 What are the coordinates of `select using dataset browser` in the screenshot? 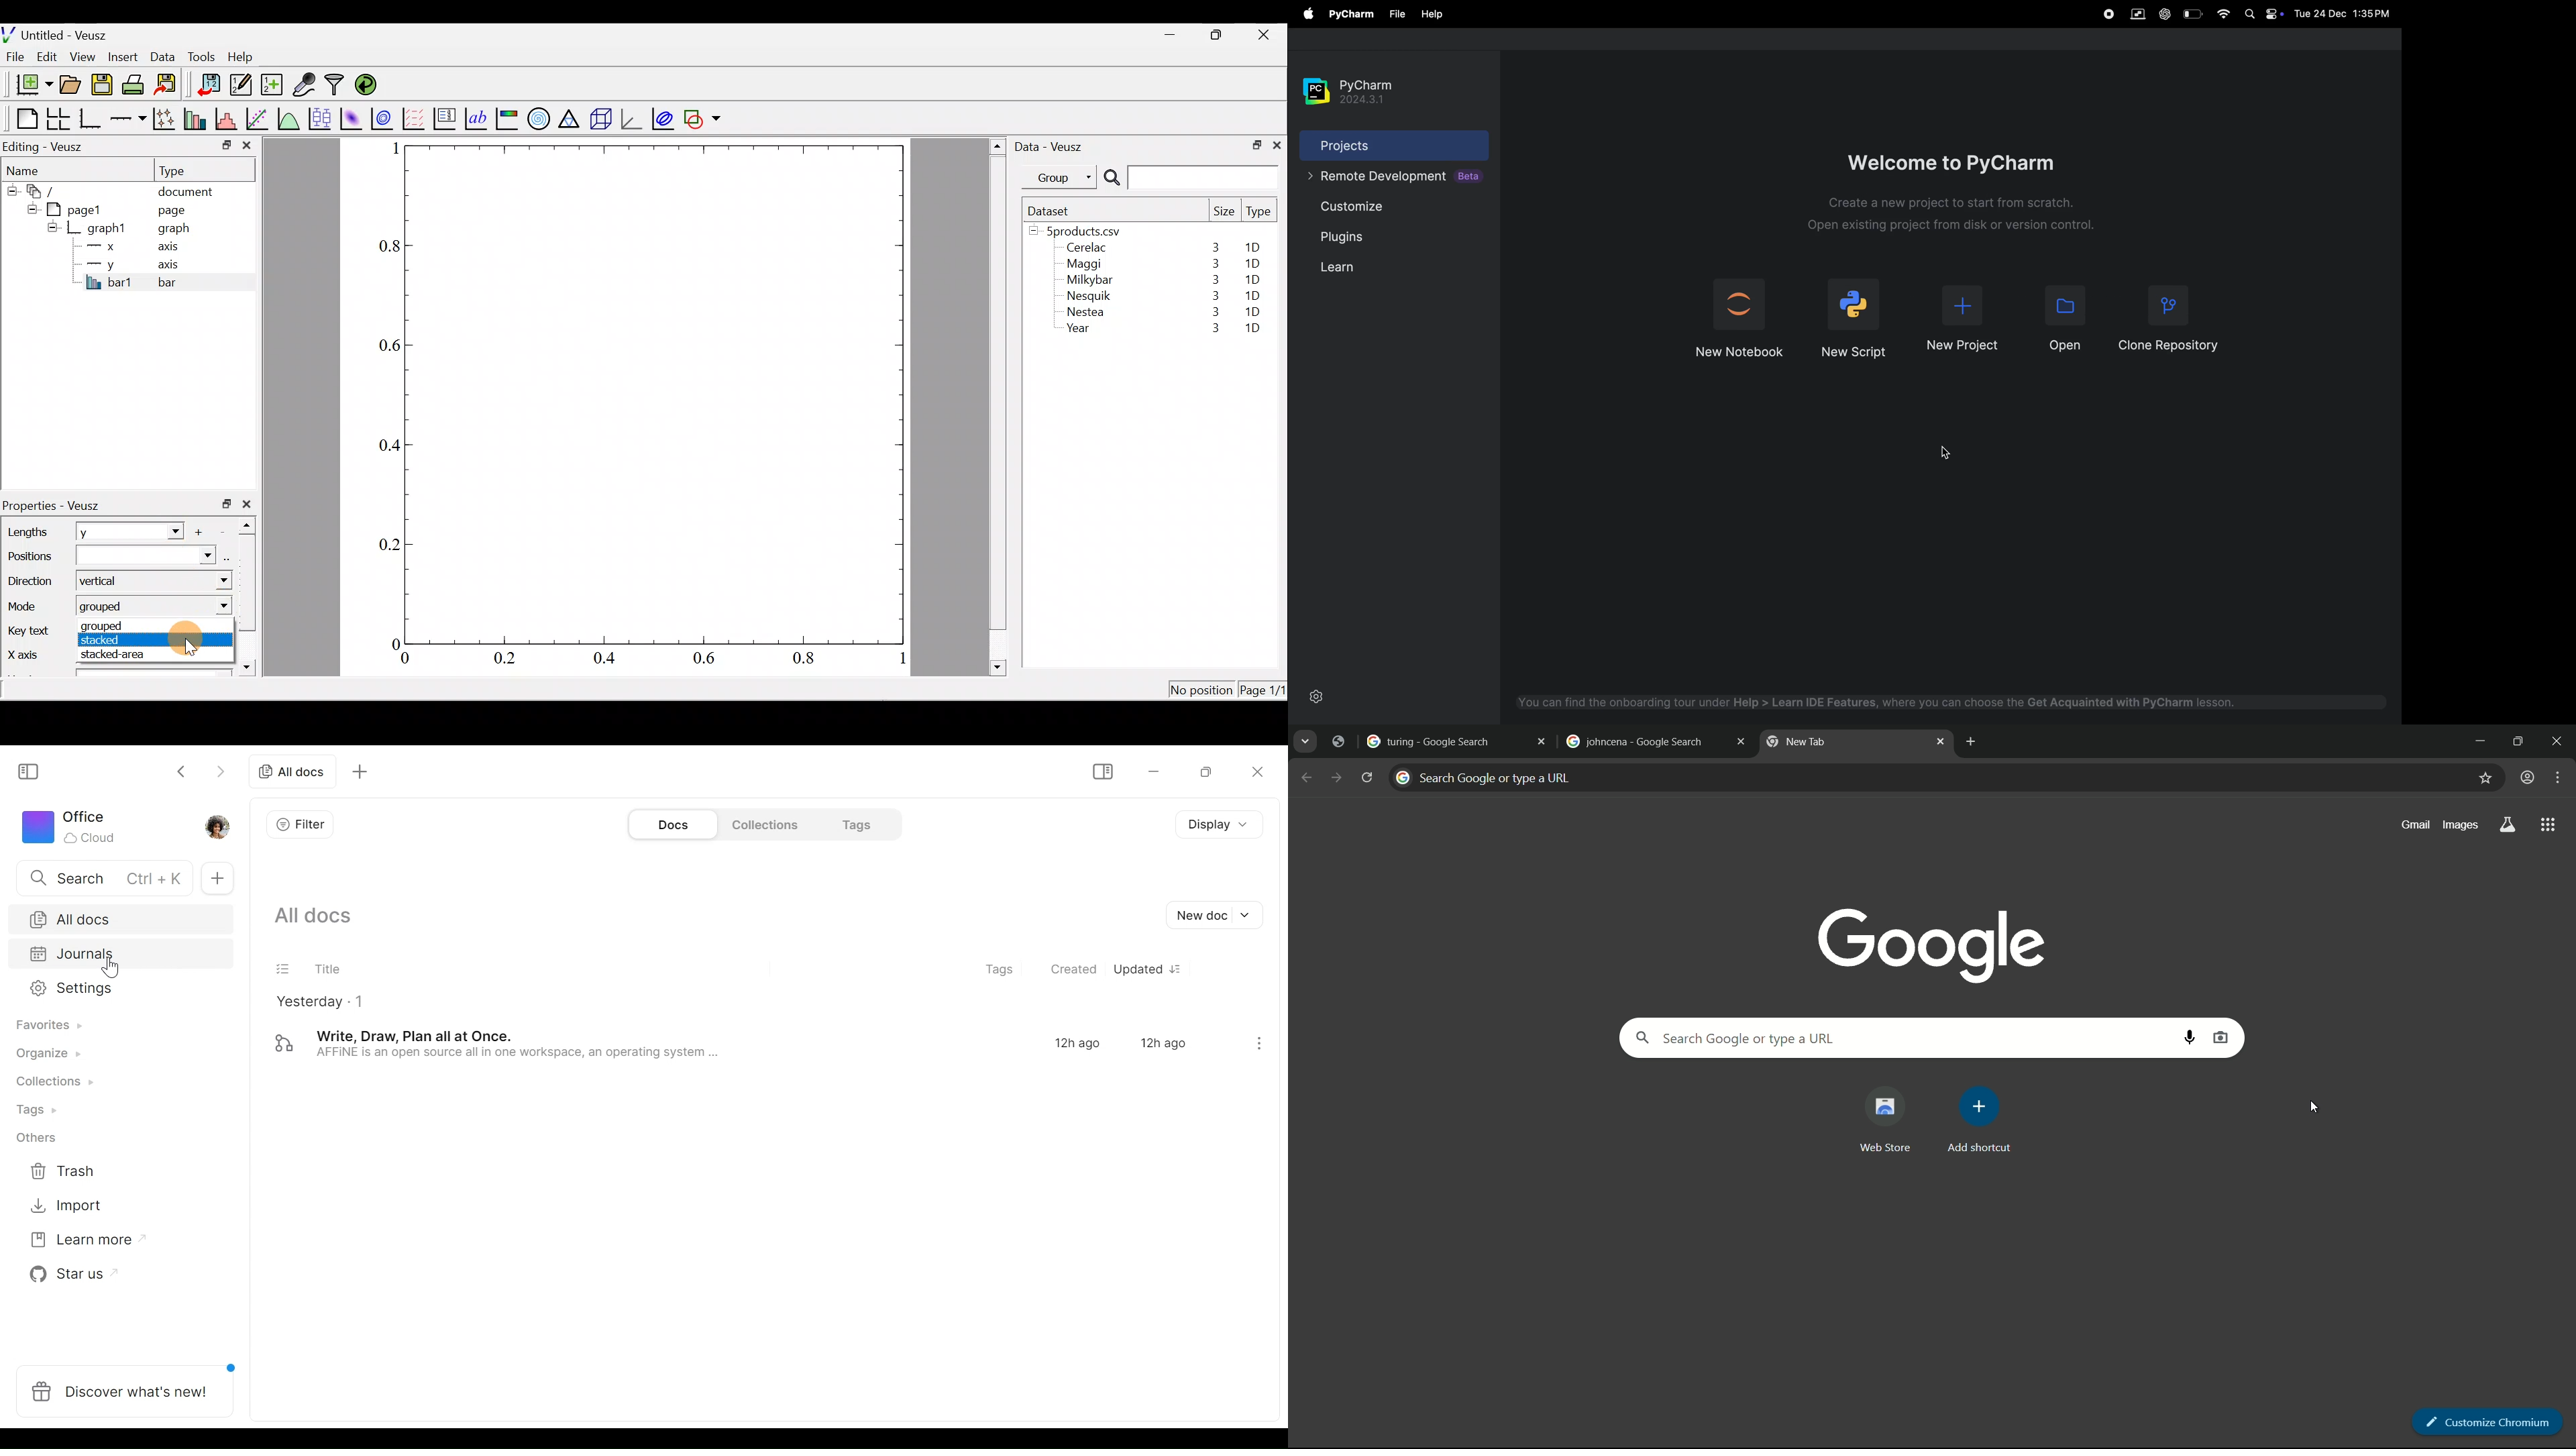 It's located at (229, 557).